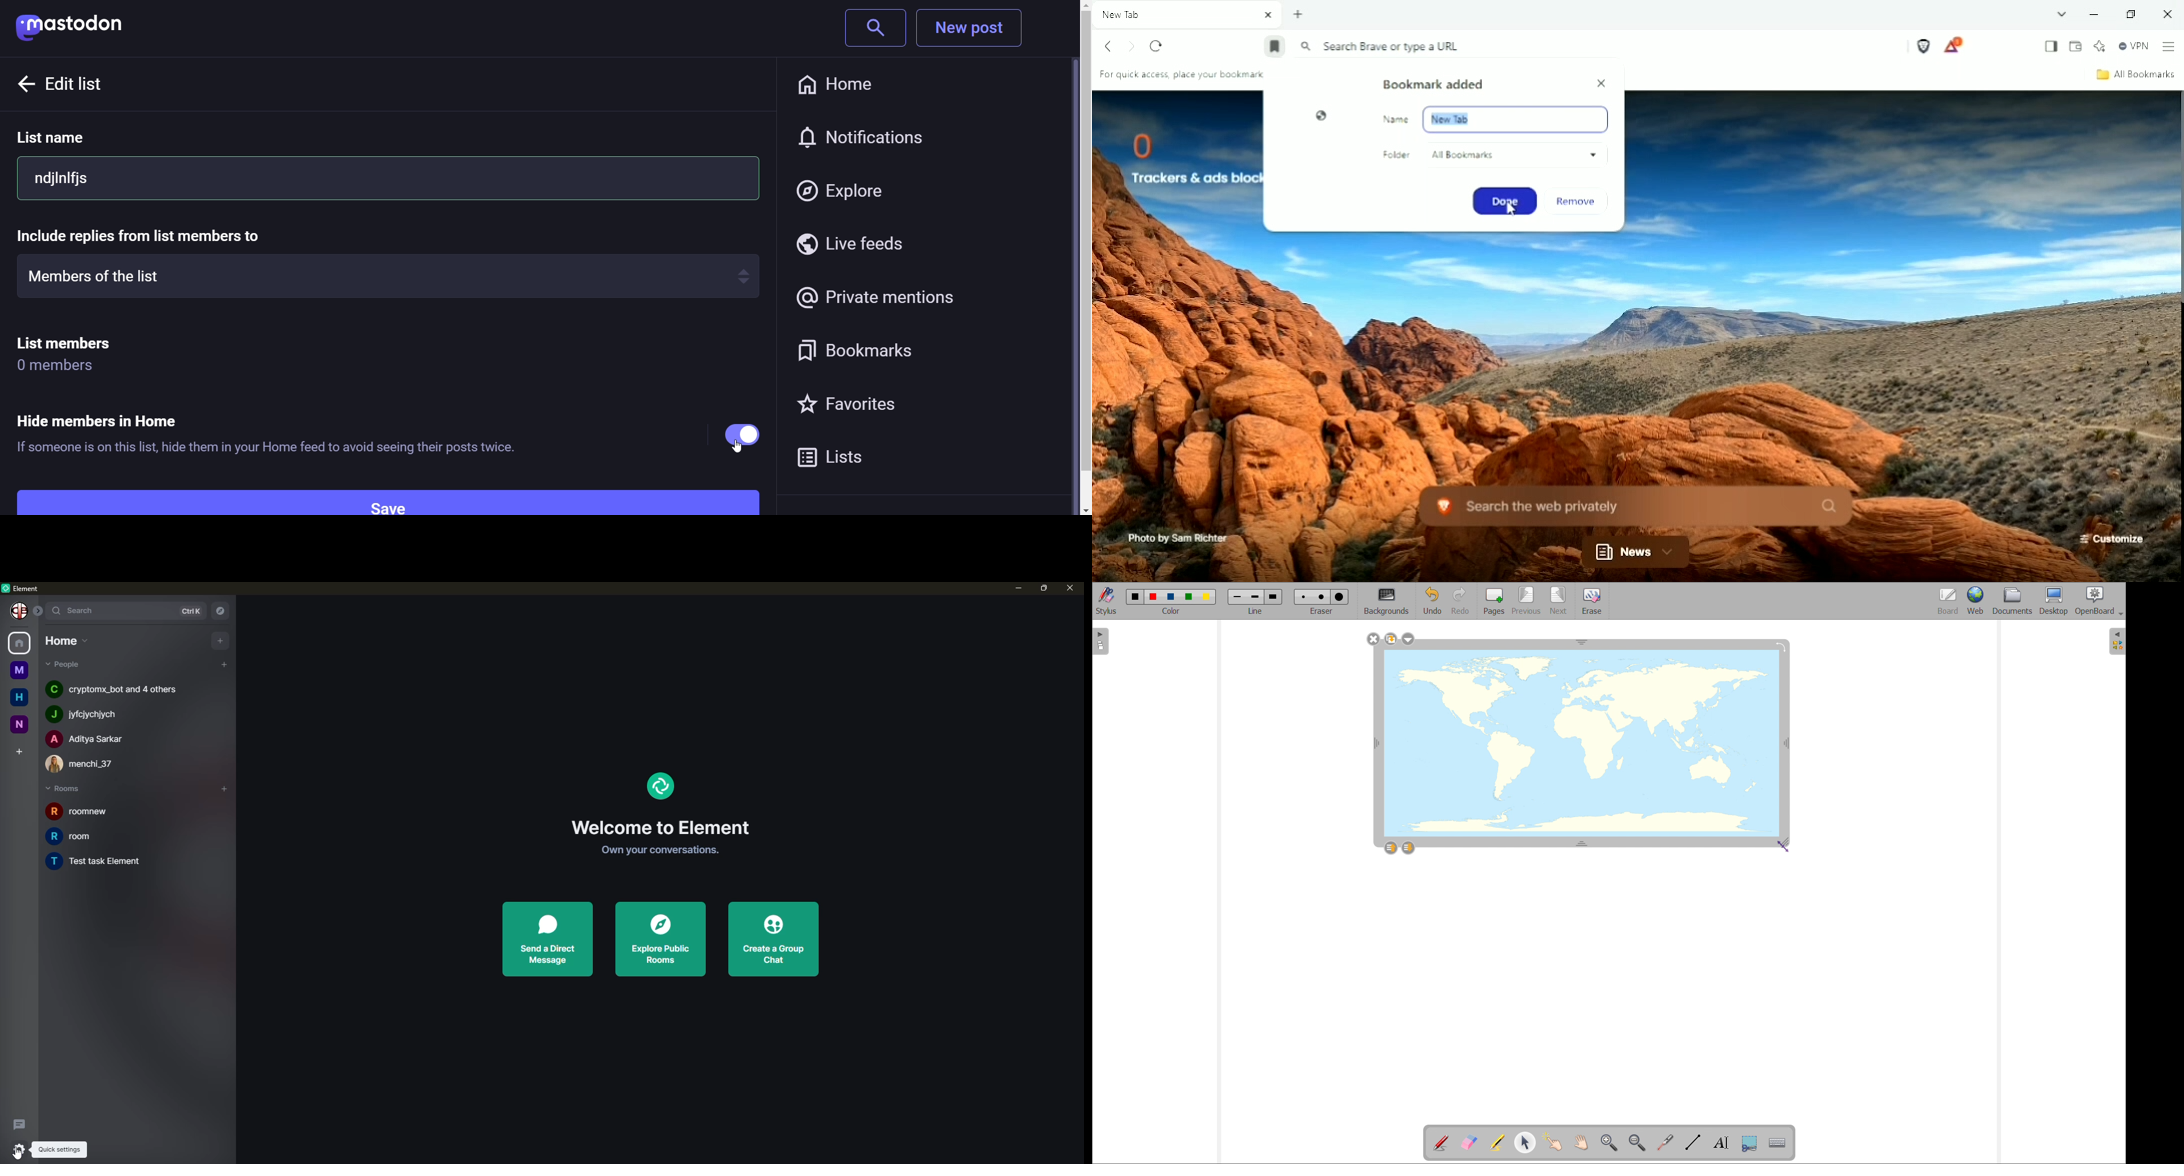 The height and width of the screenshot is (1176, 2184). What do you see at coordinates (2099, 601) in the screenshot?
I see `openboard settings` at bounding box center [2099, 601].